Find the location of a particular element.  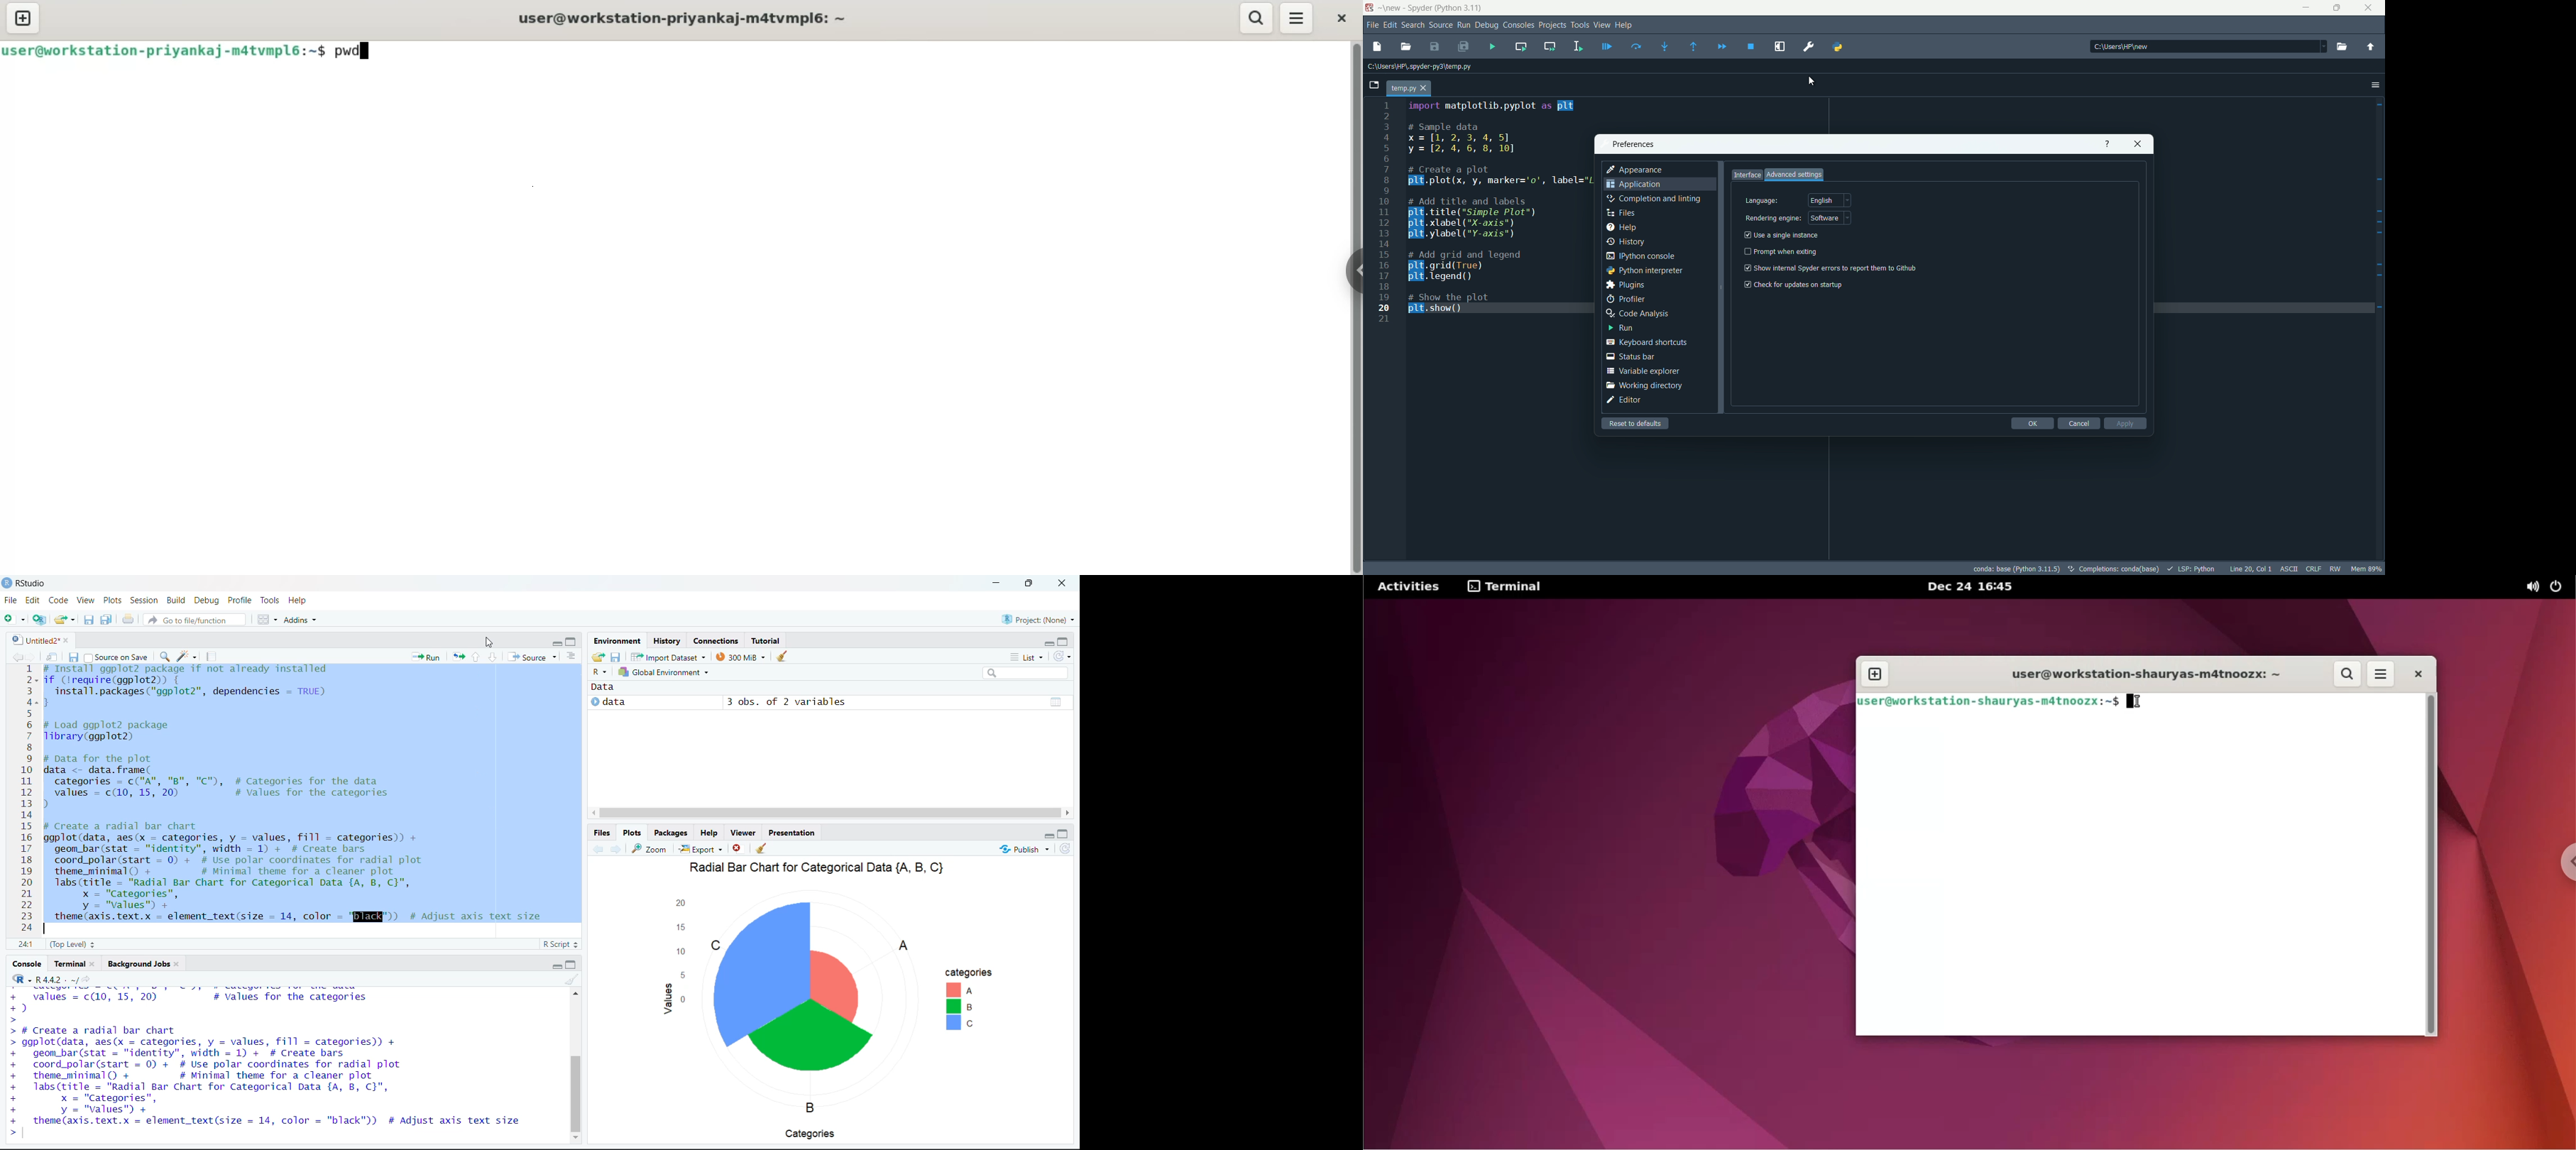

cancel is located at coordinates (2078, 423).